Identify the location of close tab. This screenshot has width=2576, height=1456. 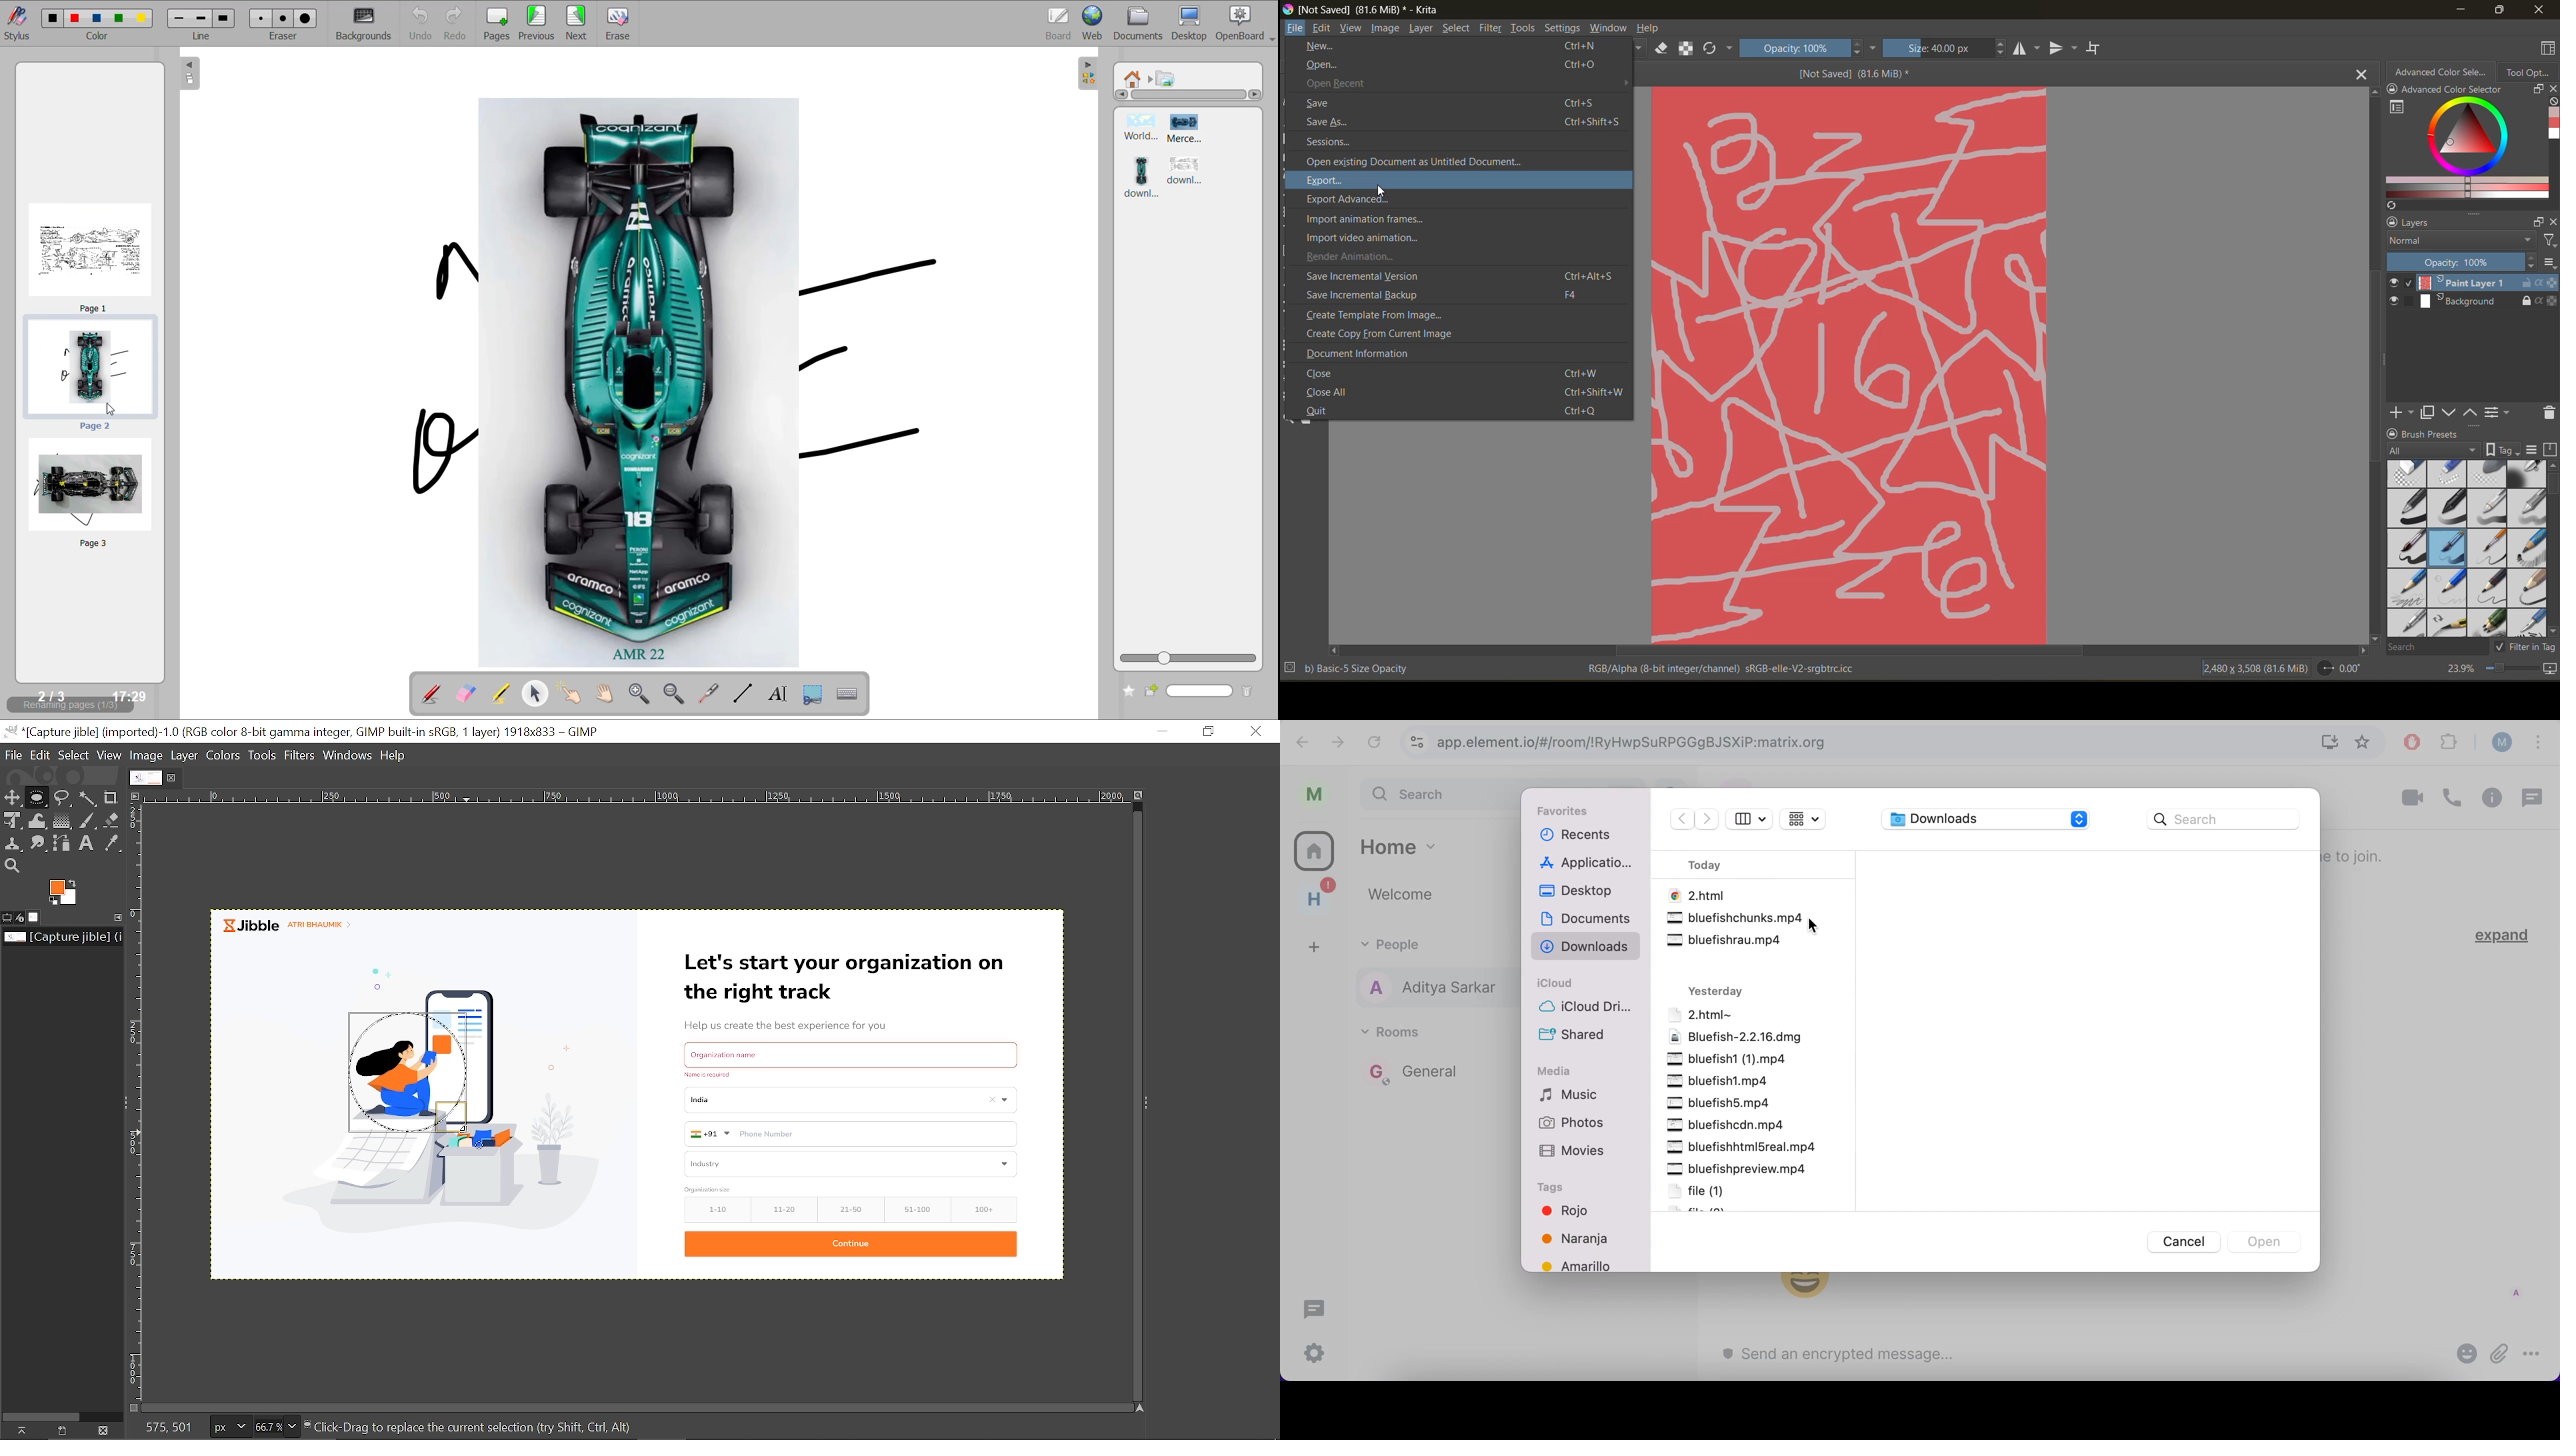
(2363, 73).